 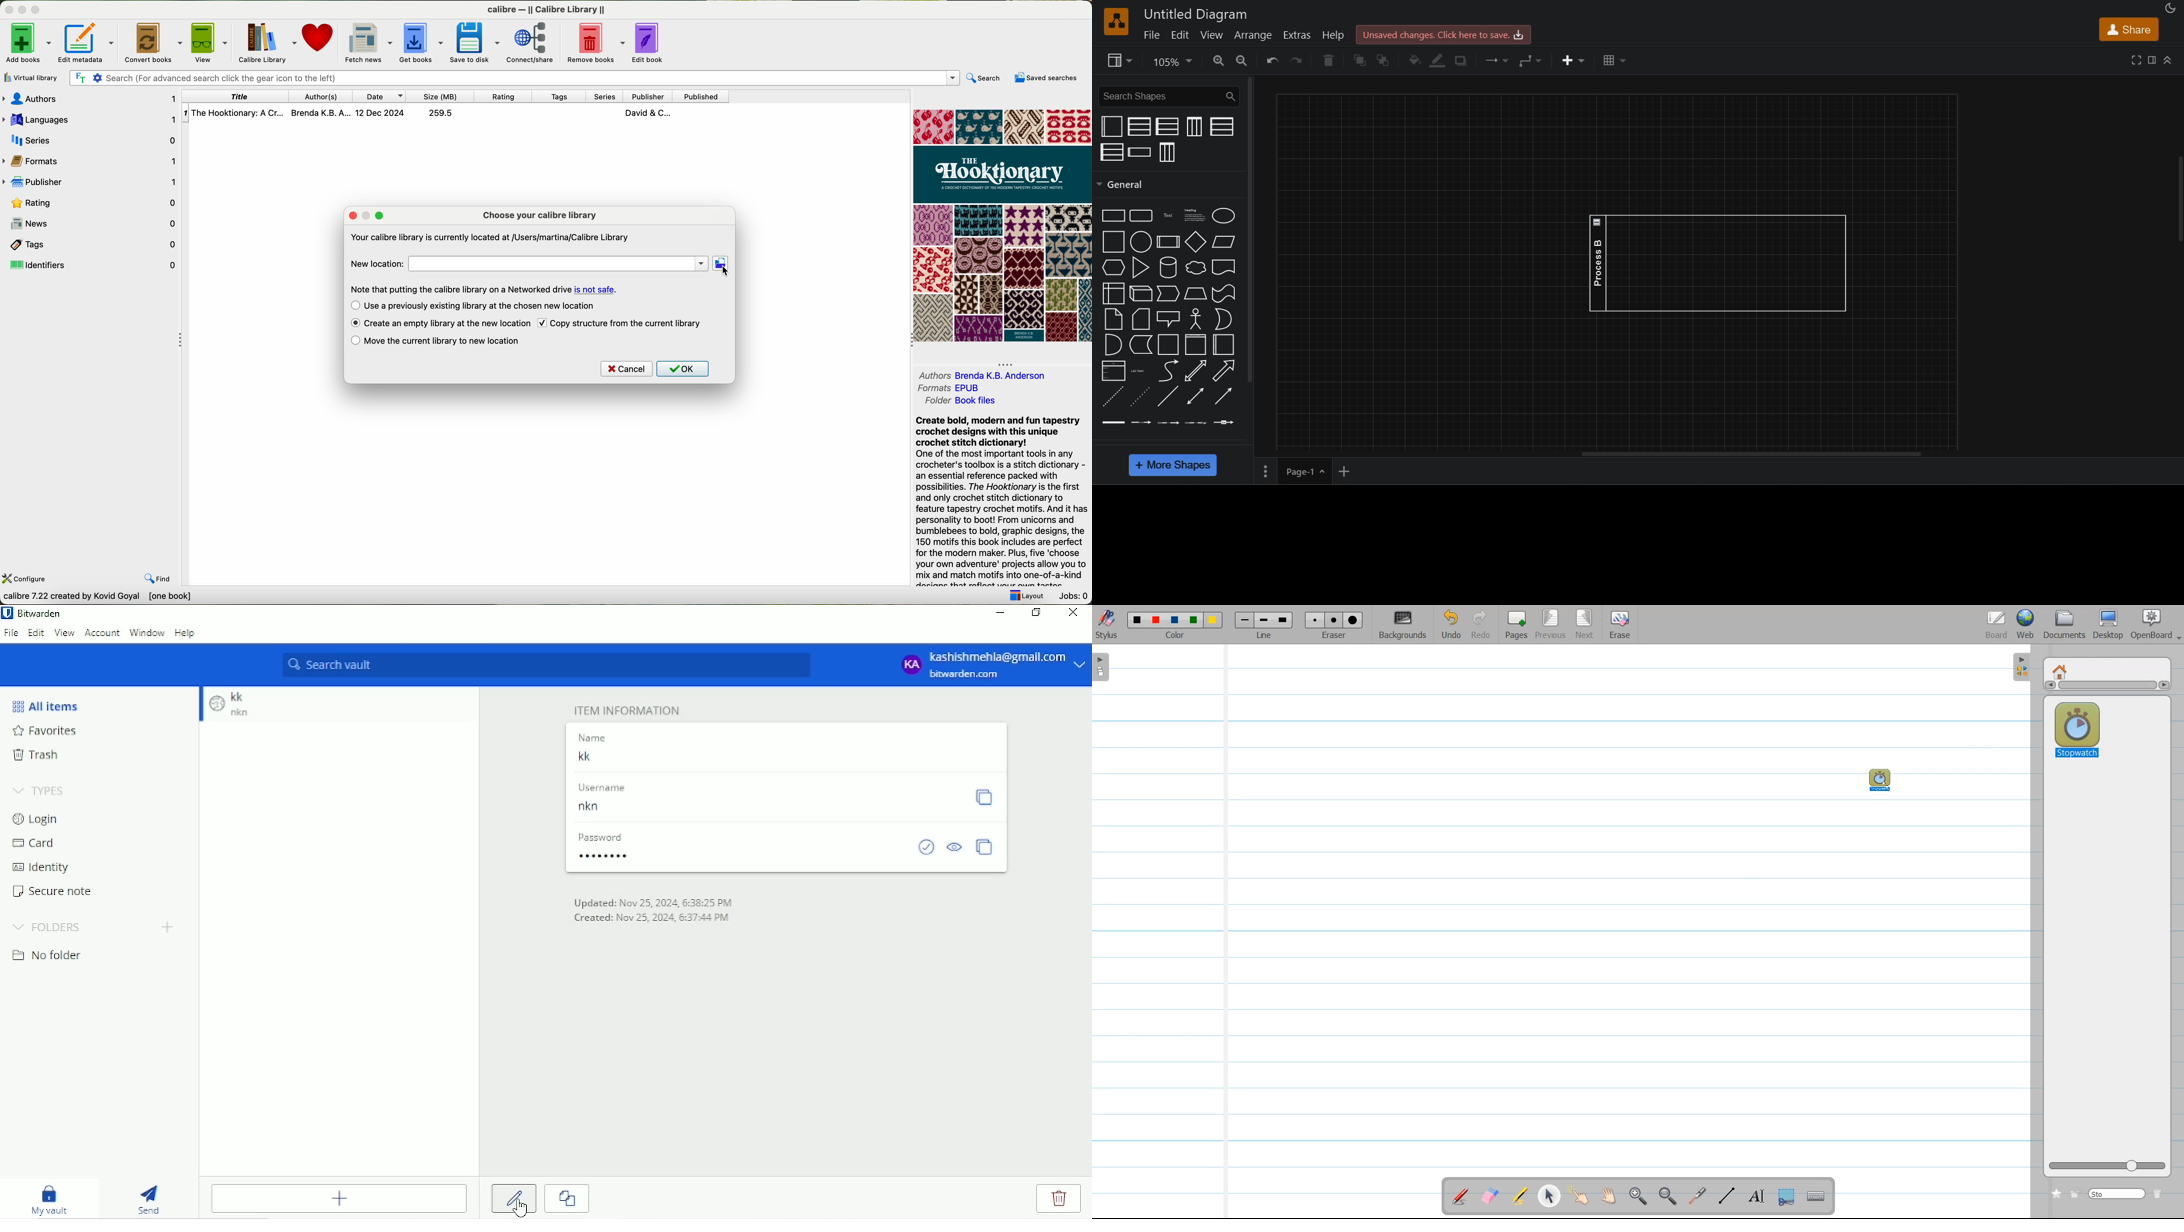 I want to click on horizontal swim lane, so click(x=1140, y=151).